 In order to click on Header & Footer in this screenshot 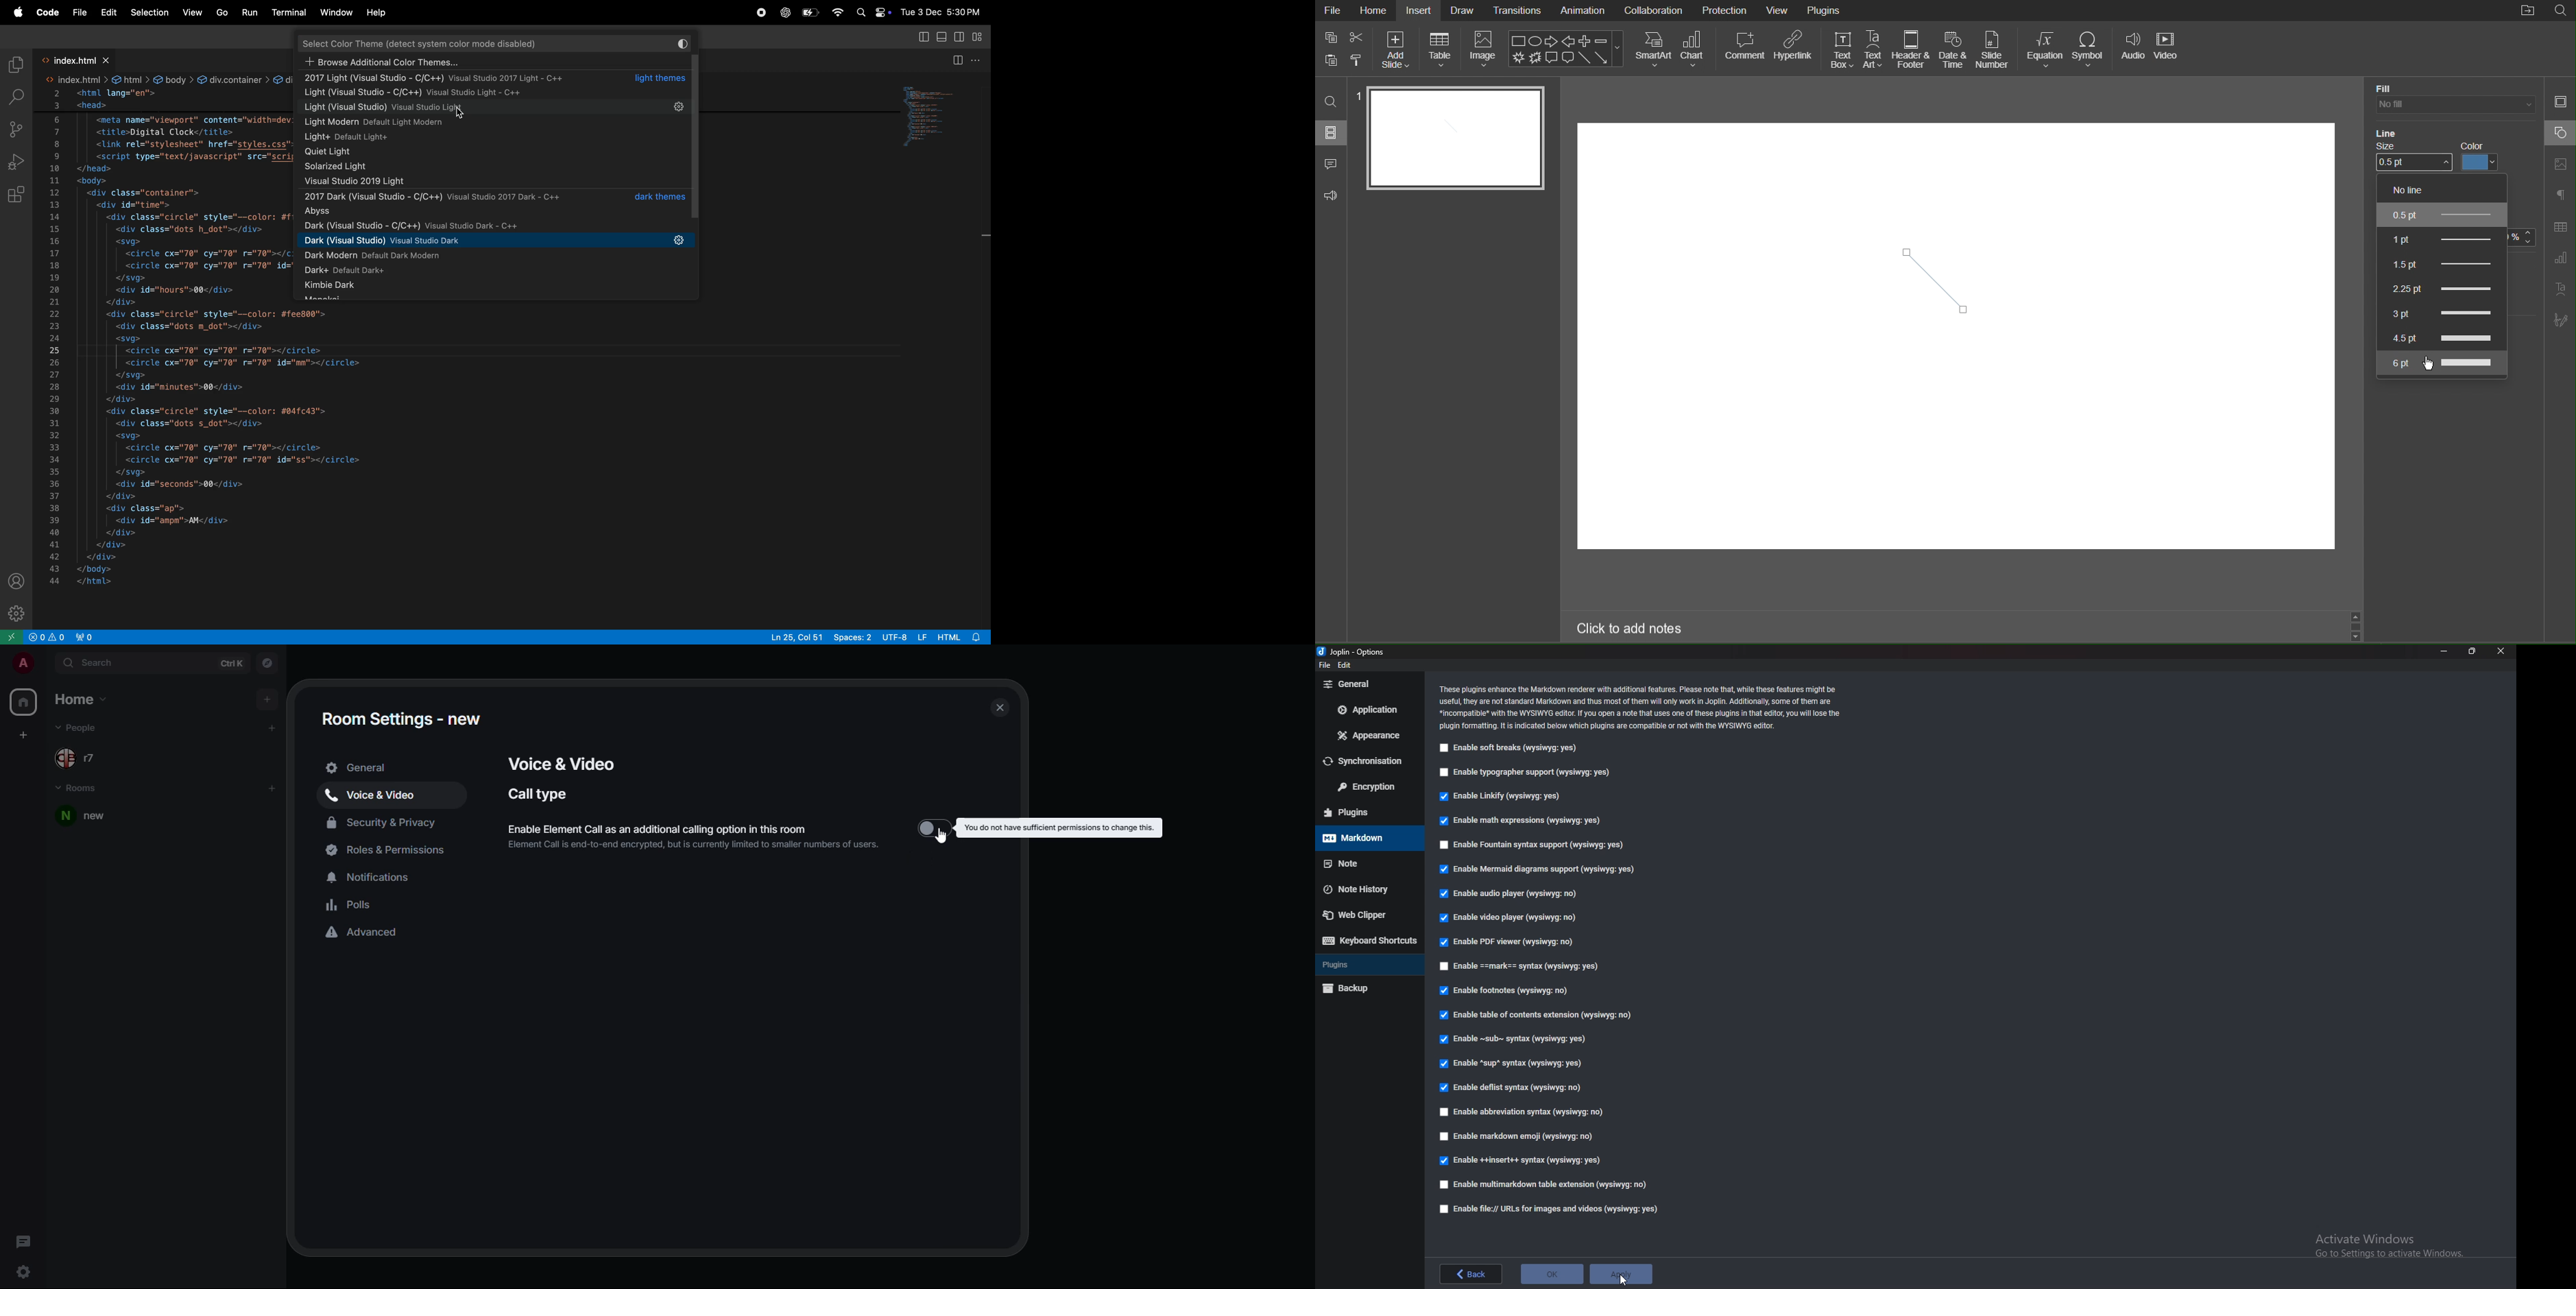, I will do `click(1912, 50)`.